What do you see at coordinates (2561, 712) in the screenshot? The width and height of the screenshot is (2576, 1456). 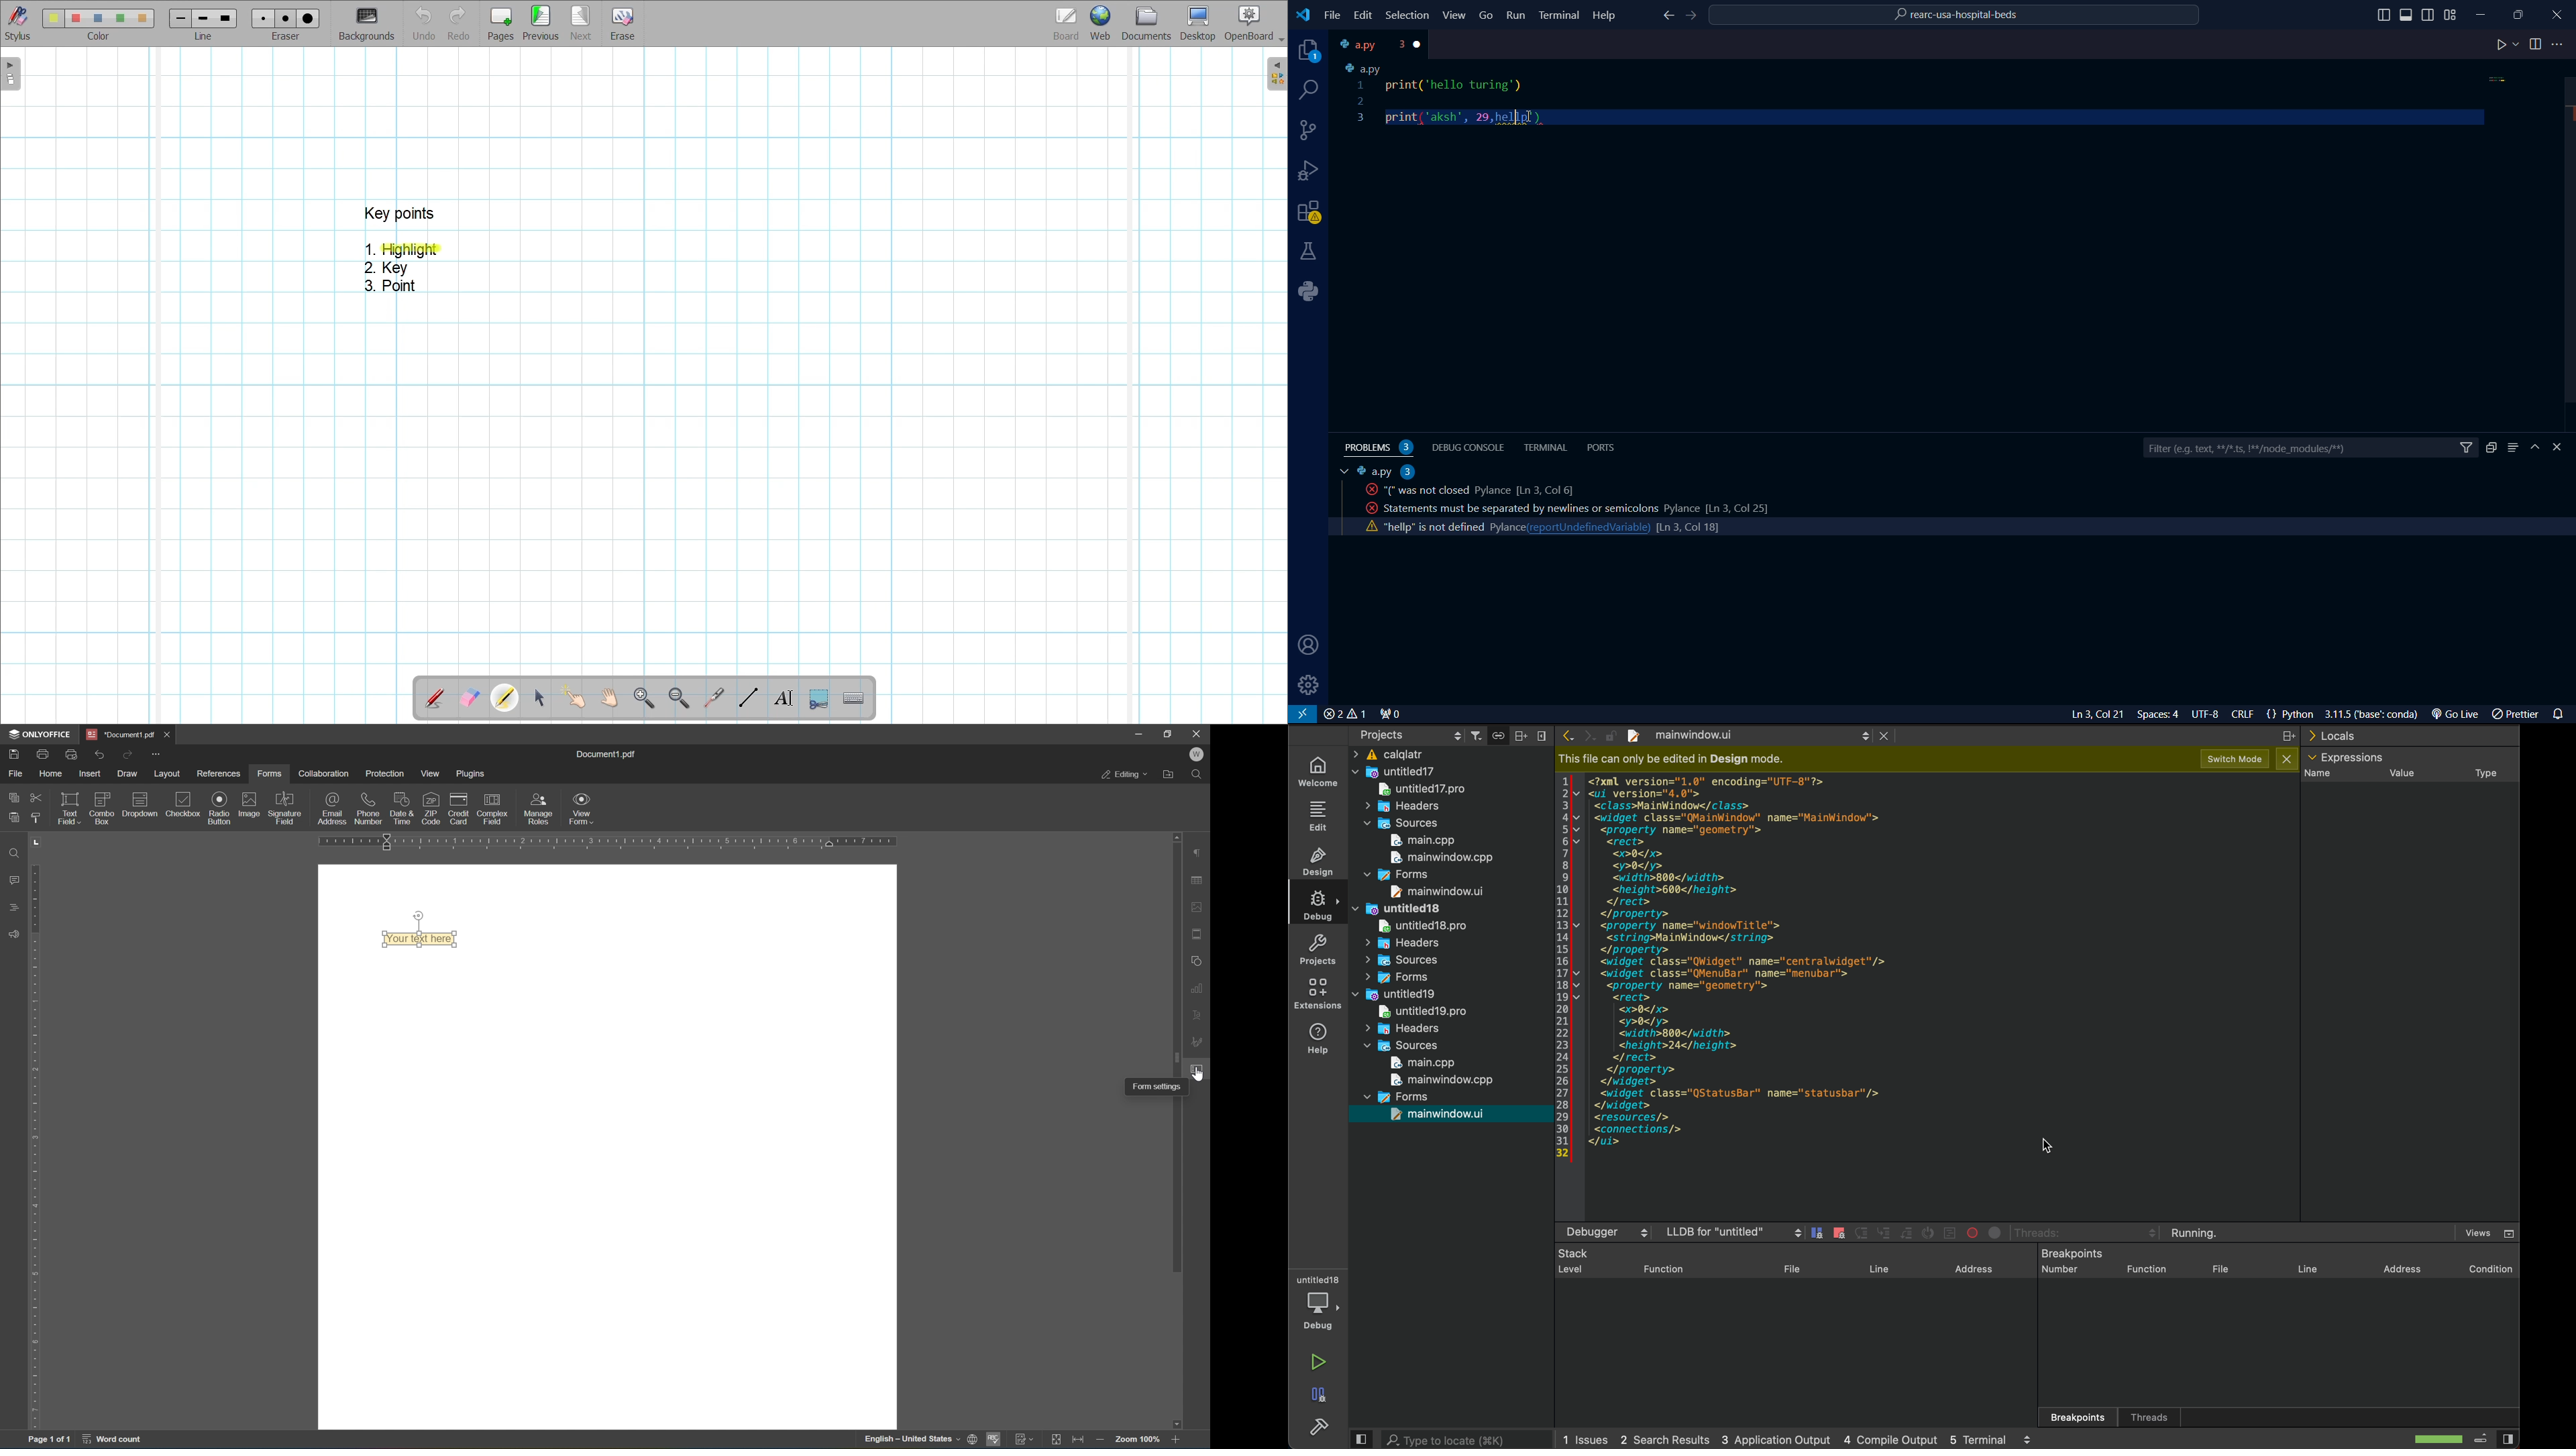 I see `notifications` at bounding box center [2561, 712].